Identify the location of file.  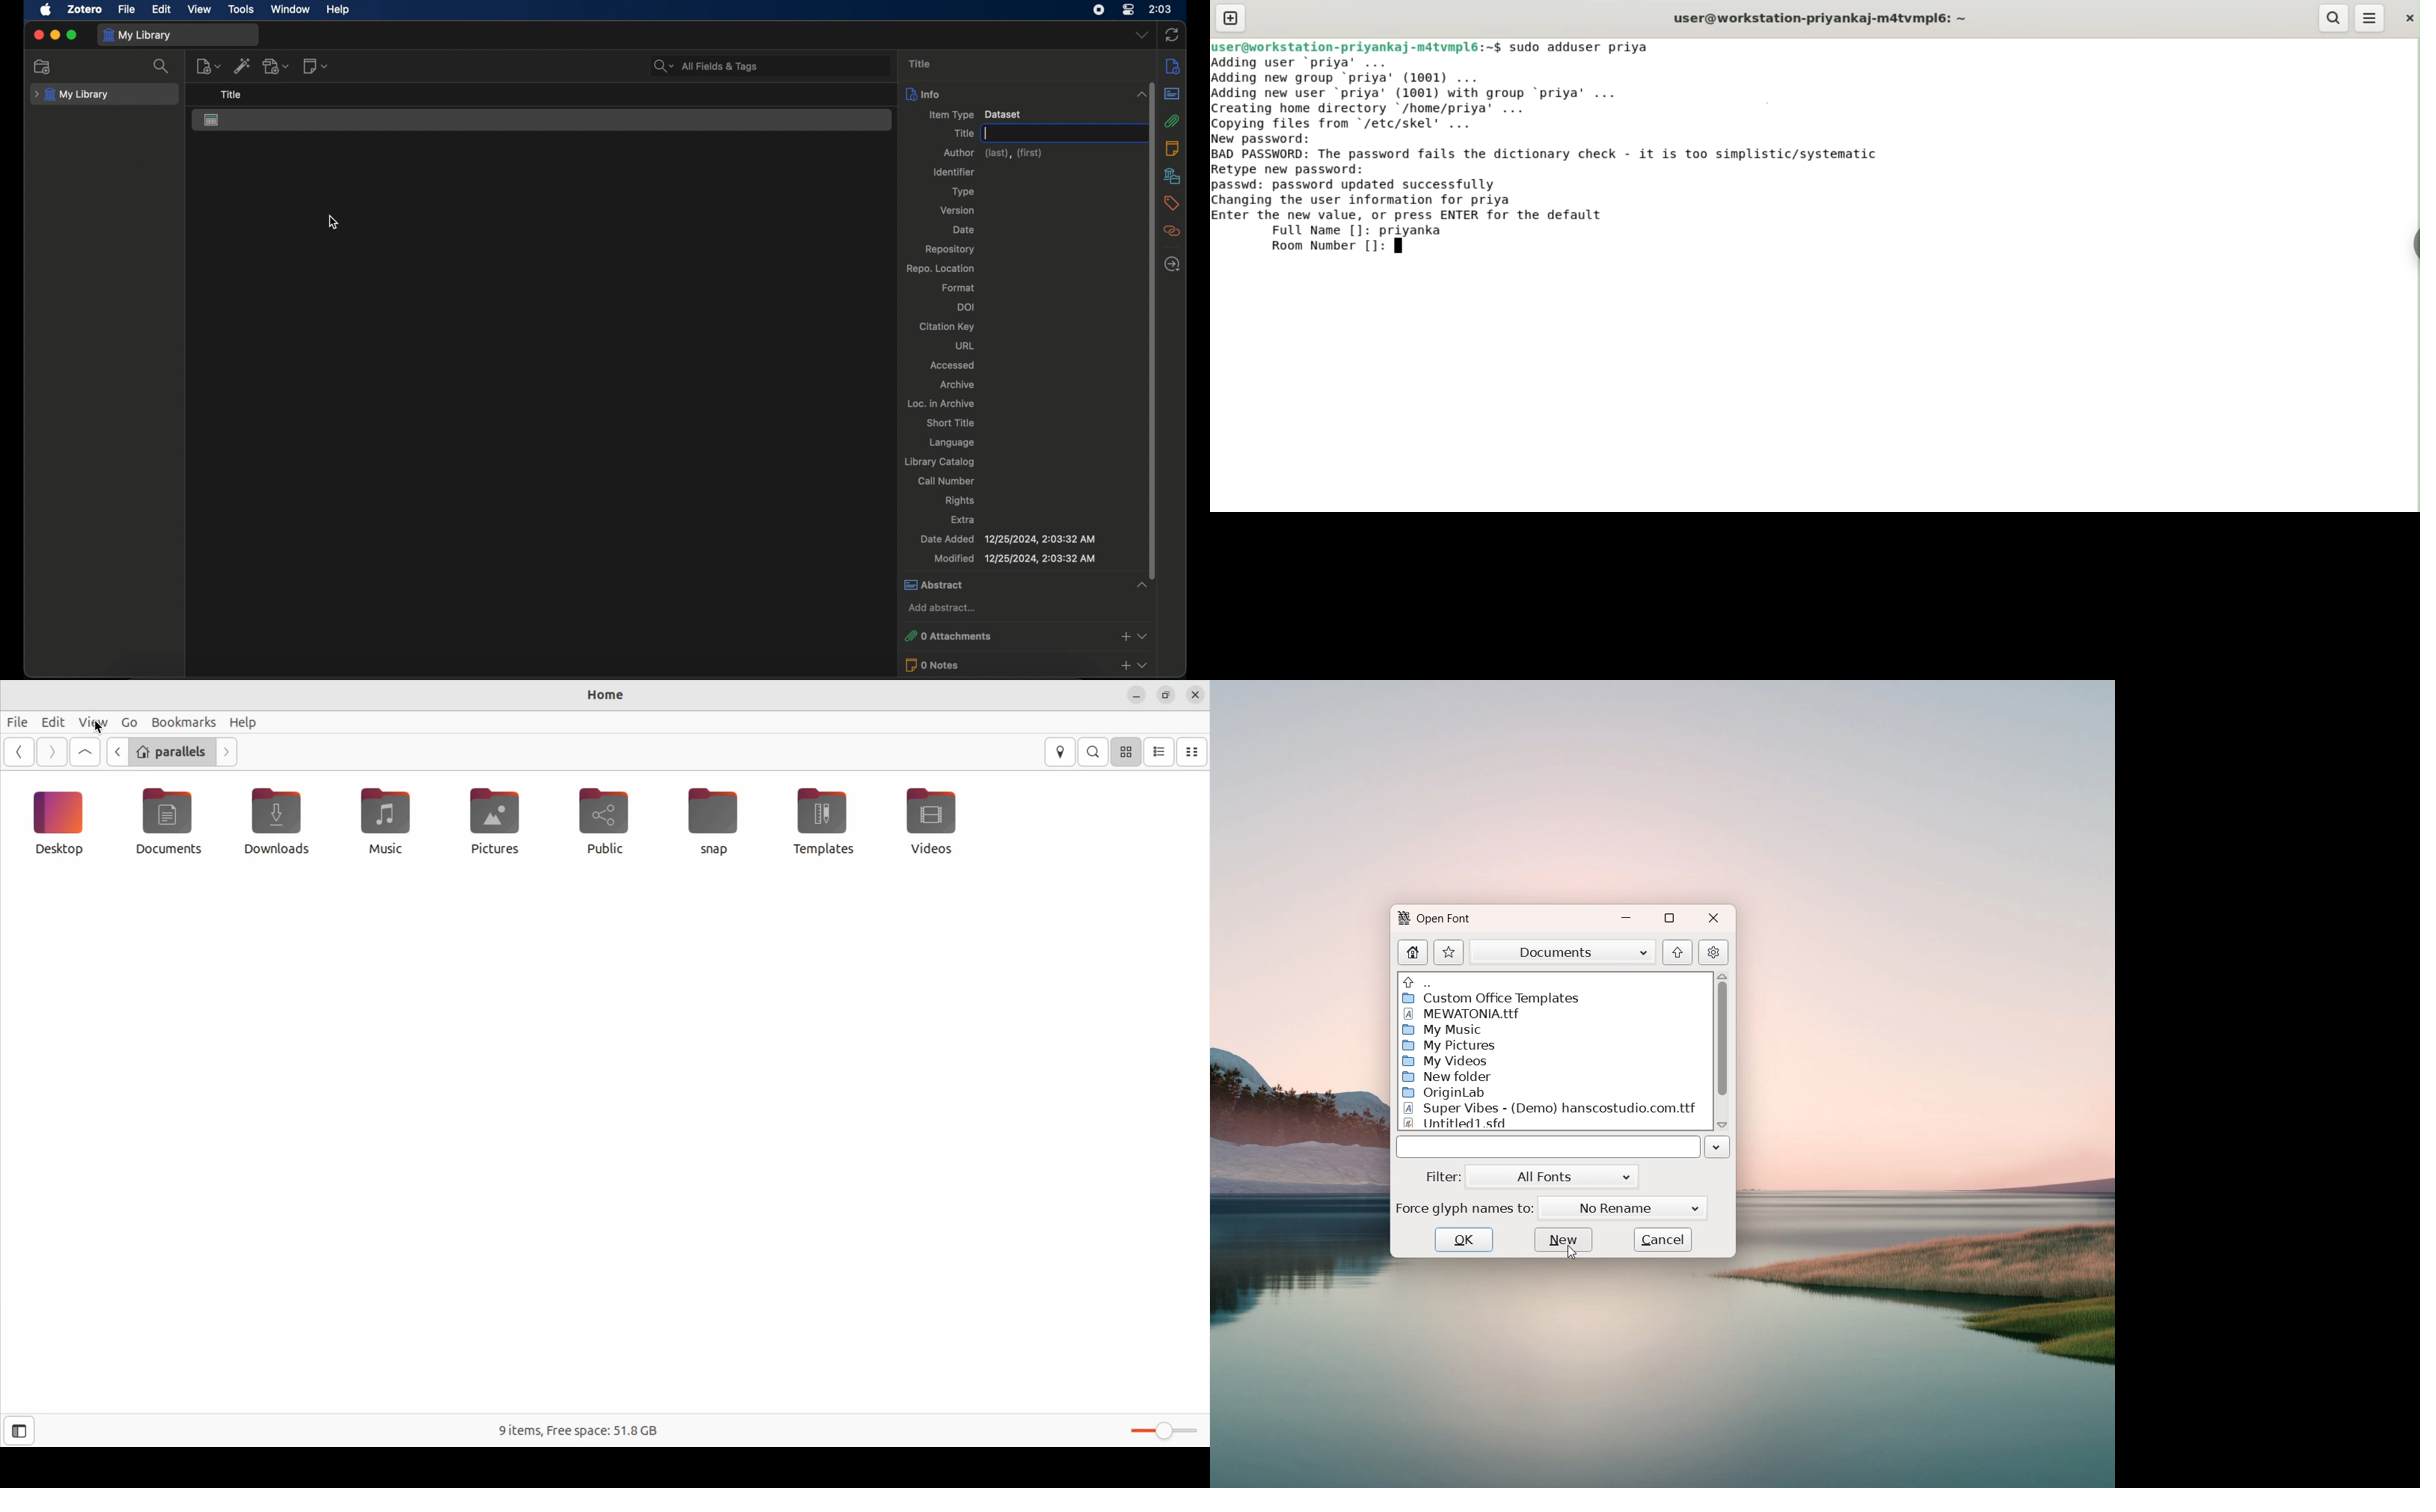
(126, 9).